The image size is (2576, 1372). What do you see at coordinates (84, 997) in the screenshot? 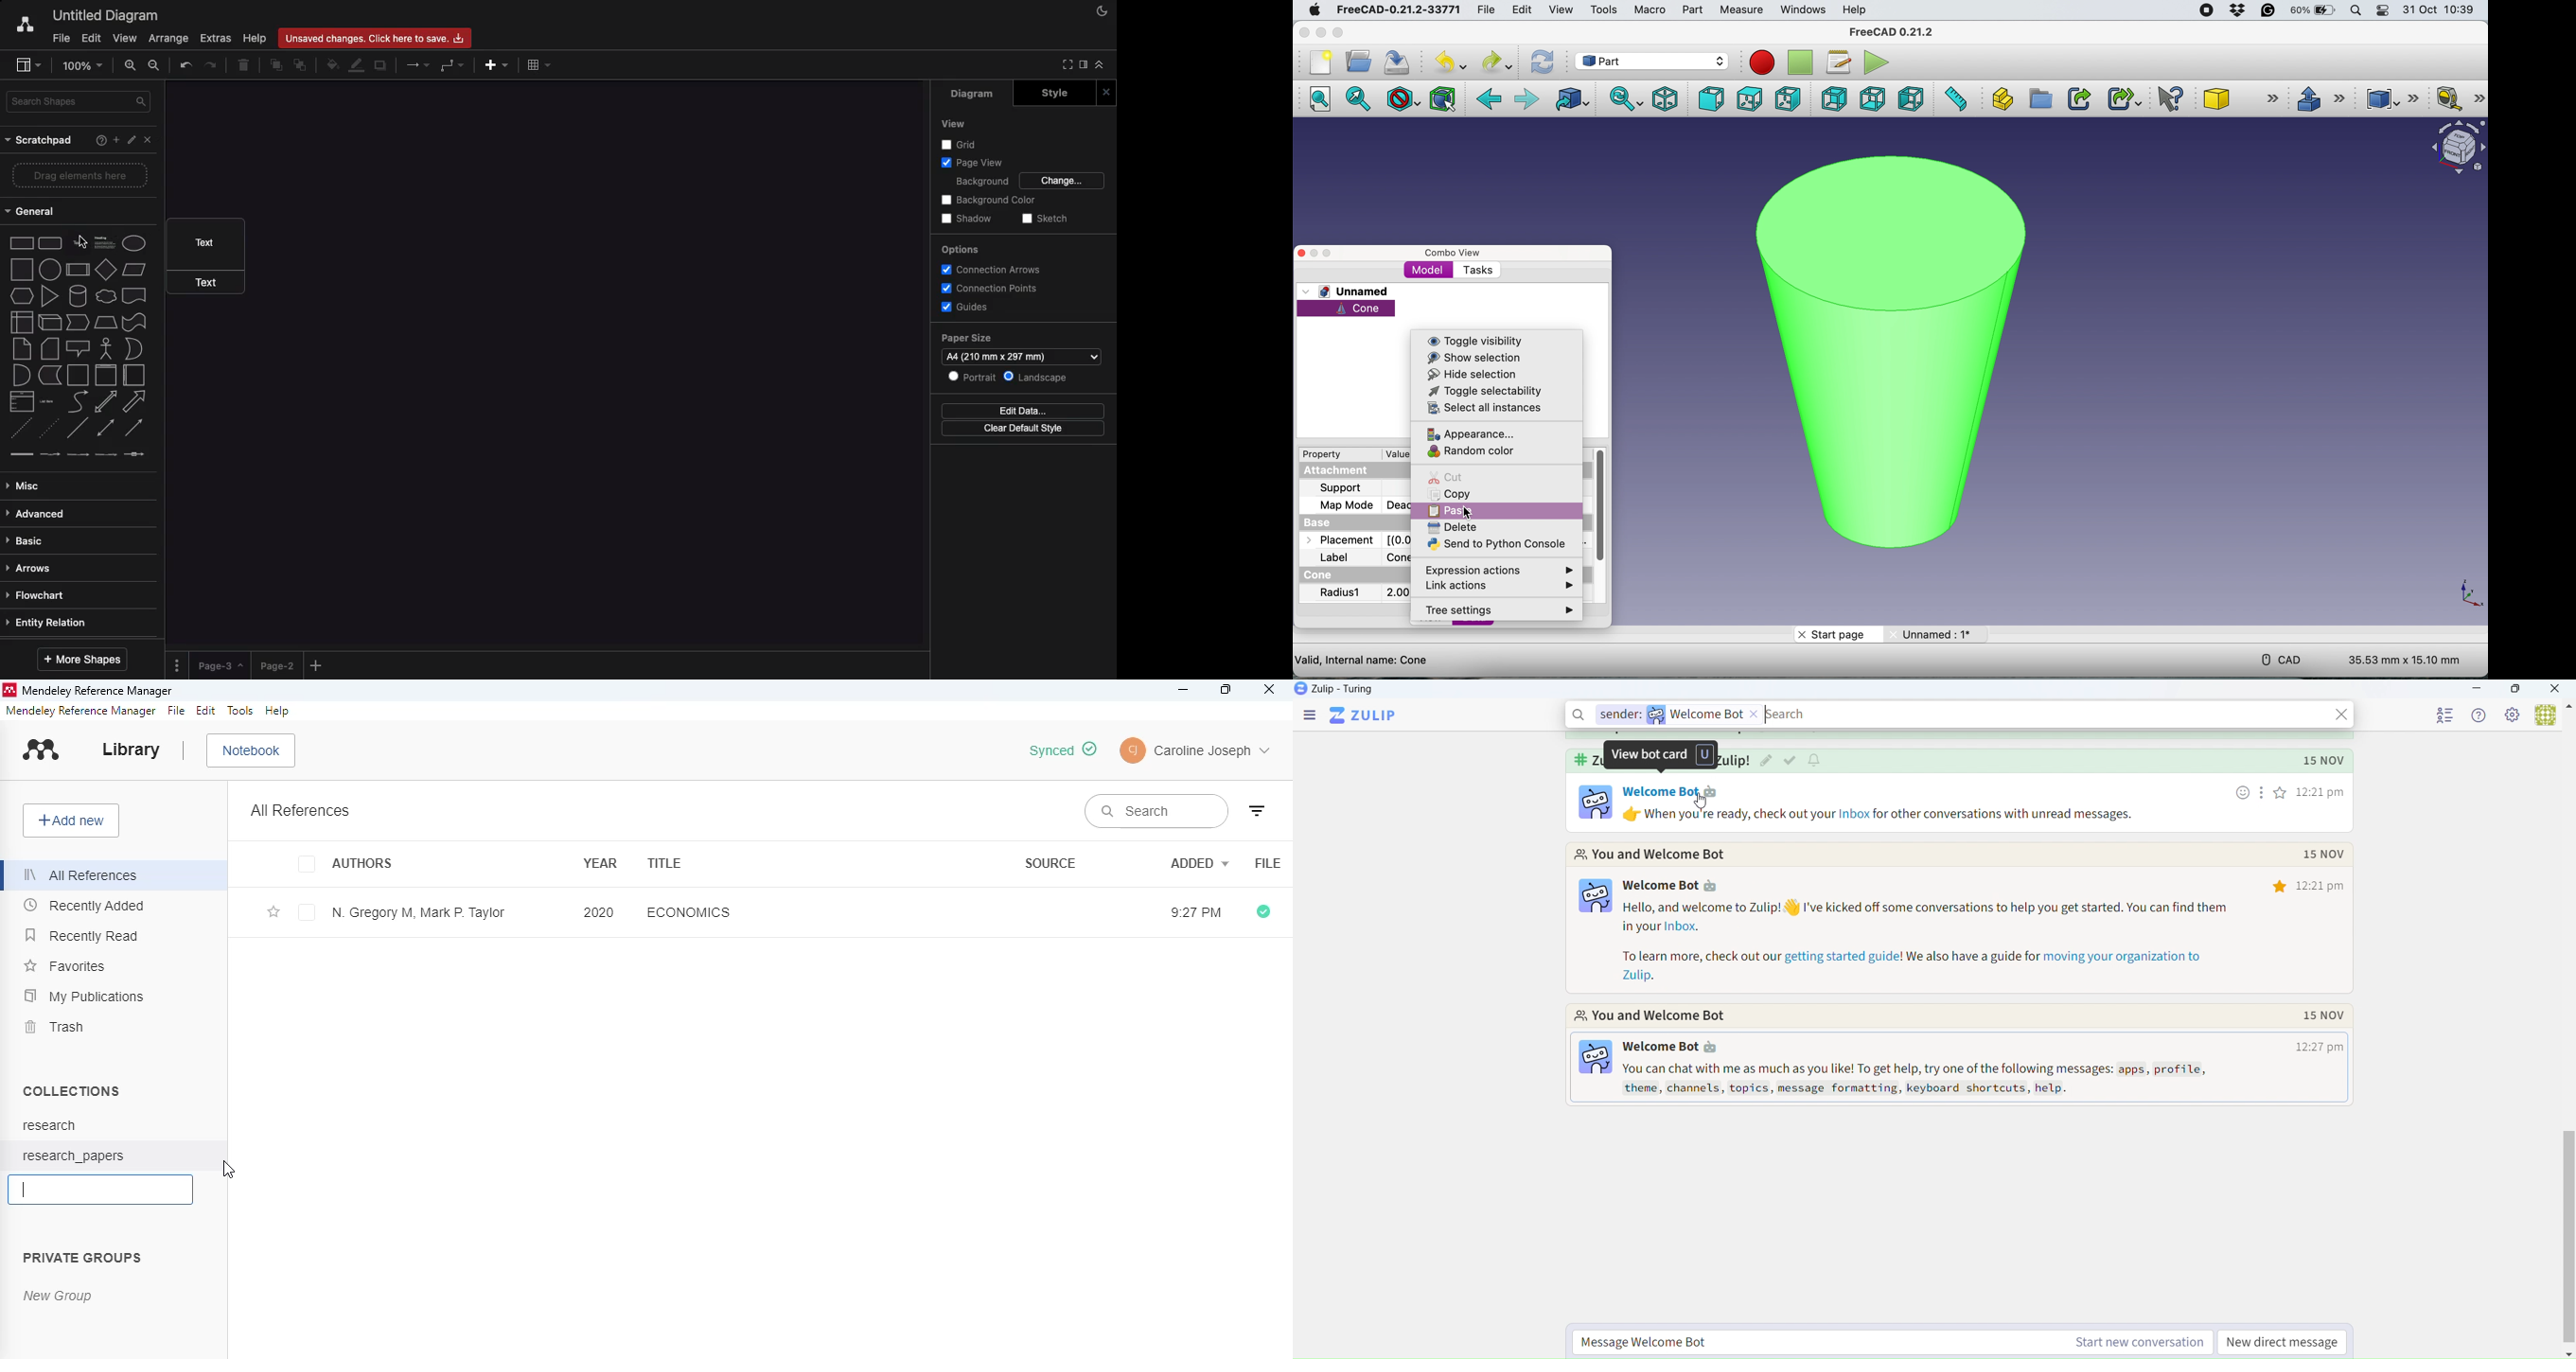
I see `my publications` at bounding box center [84, 997].